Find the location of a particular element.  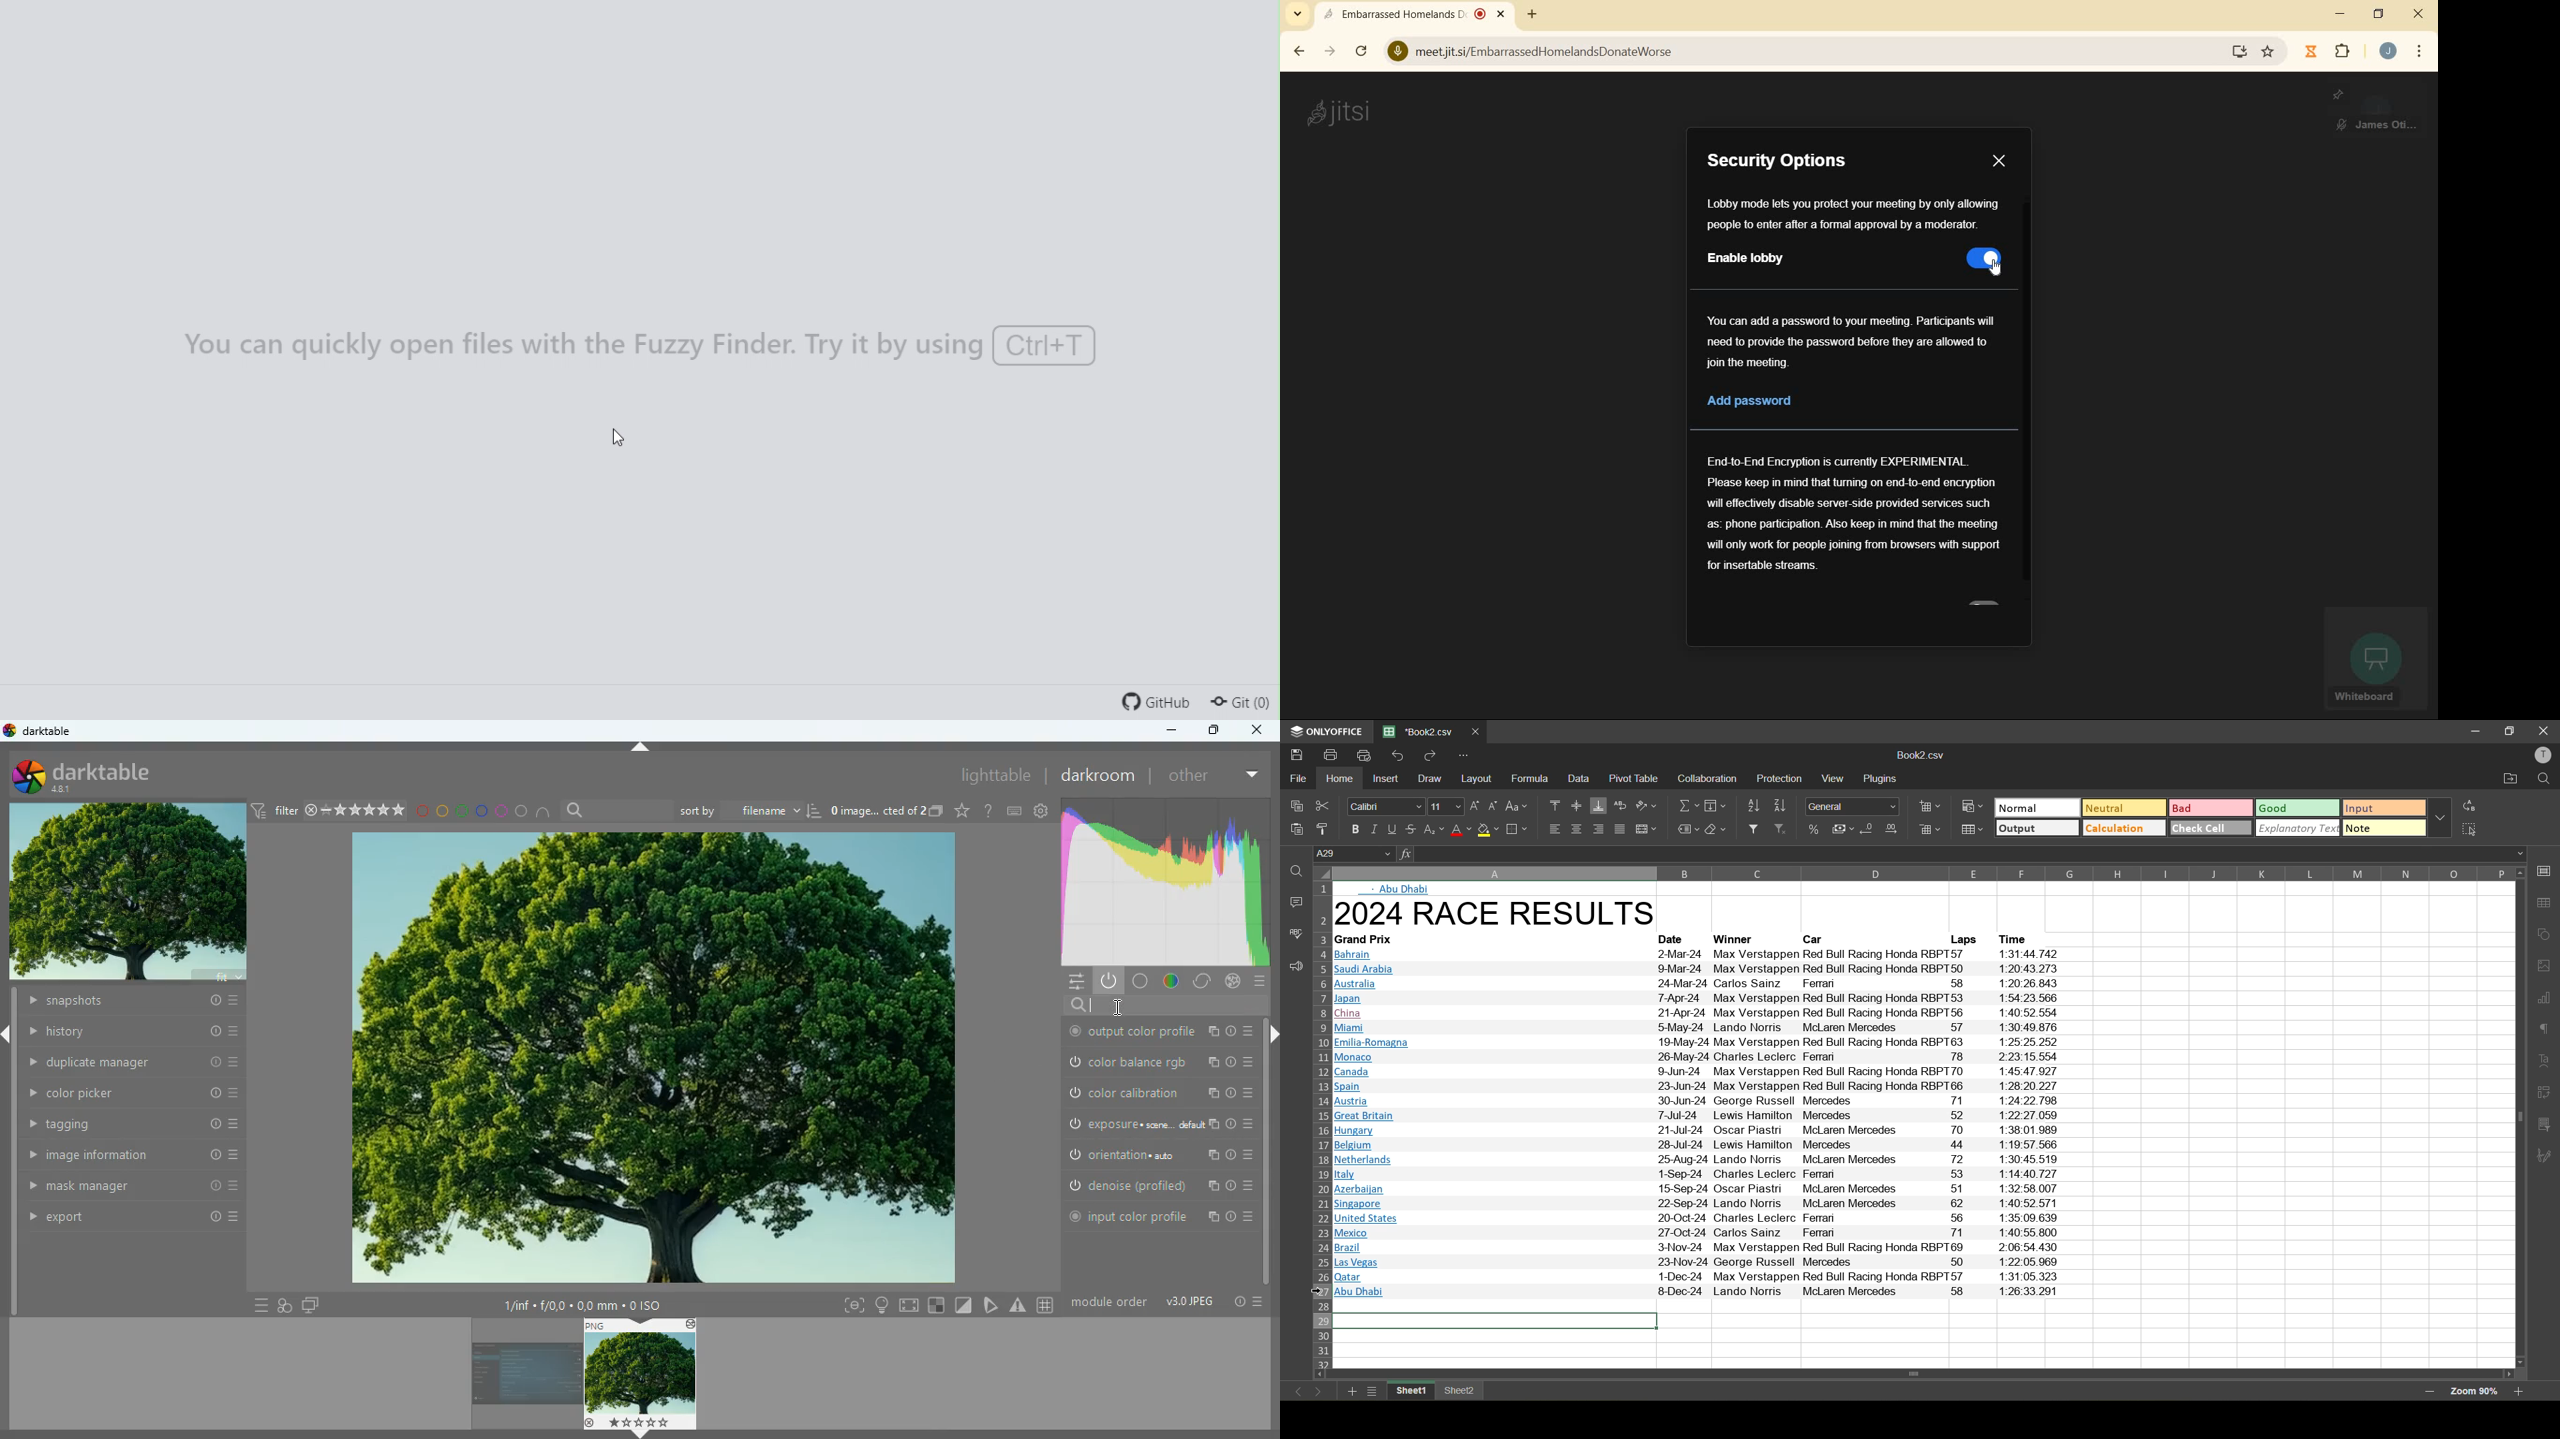

minimize is located at coordinates (2342, 15).